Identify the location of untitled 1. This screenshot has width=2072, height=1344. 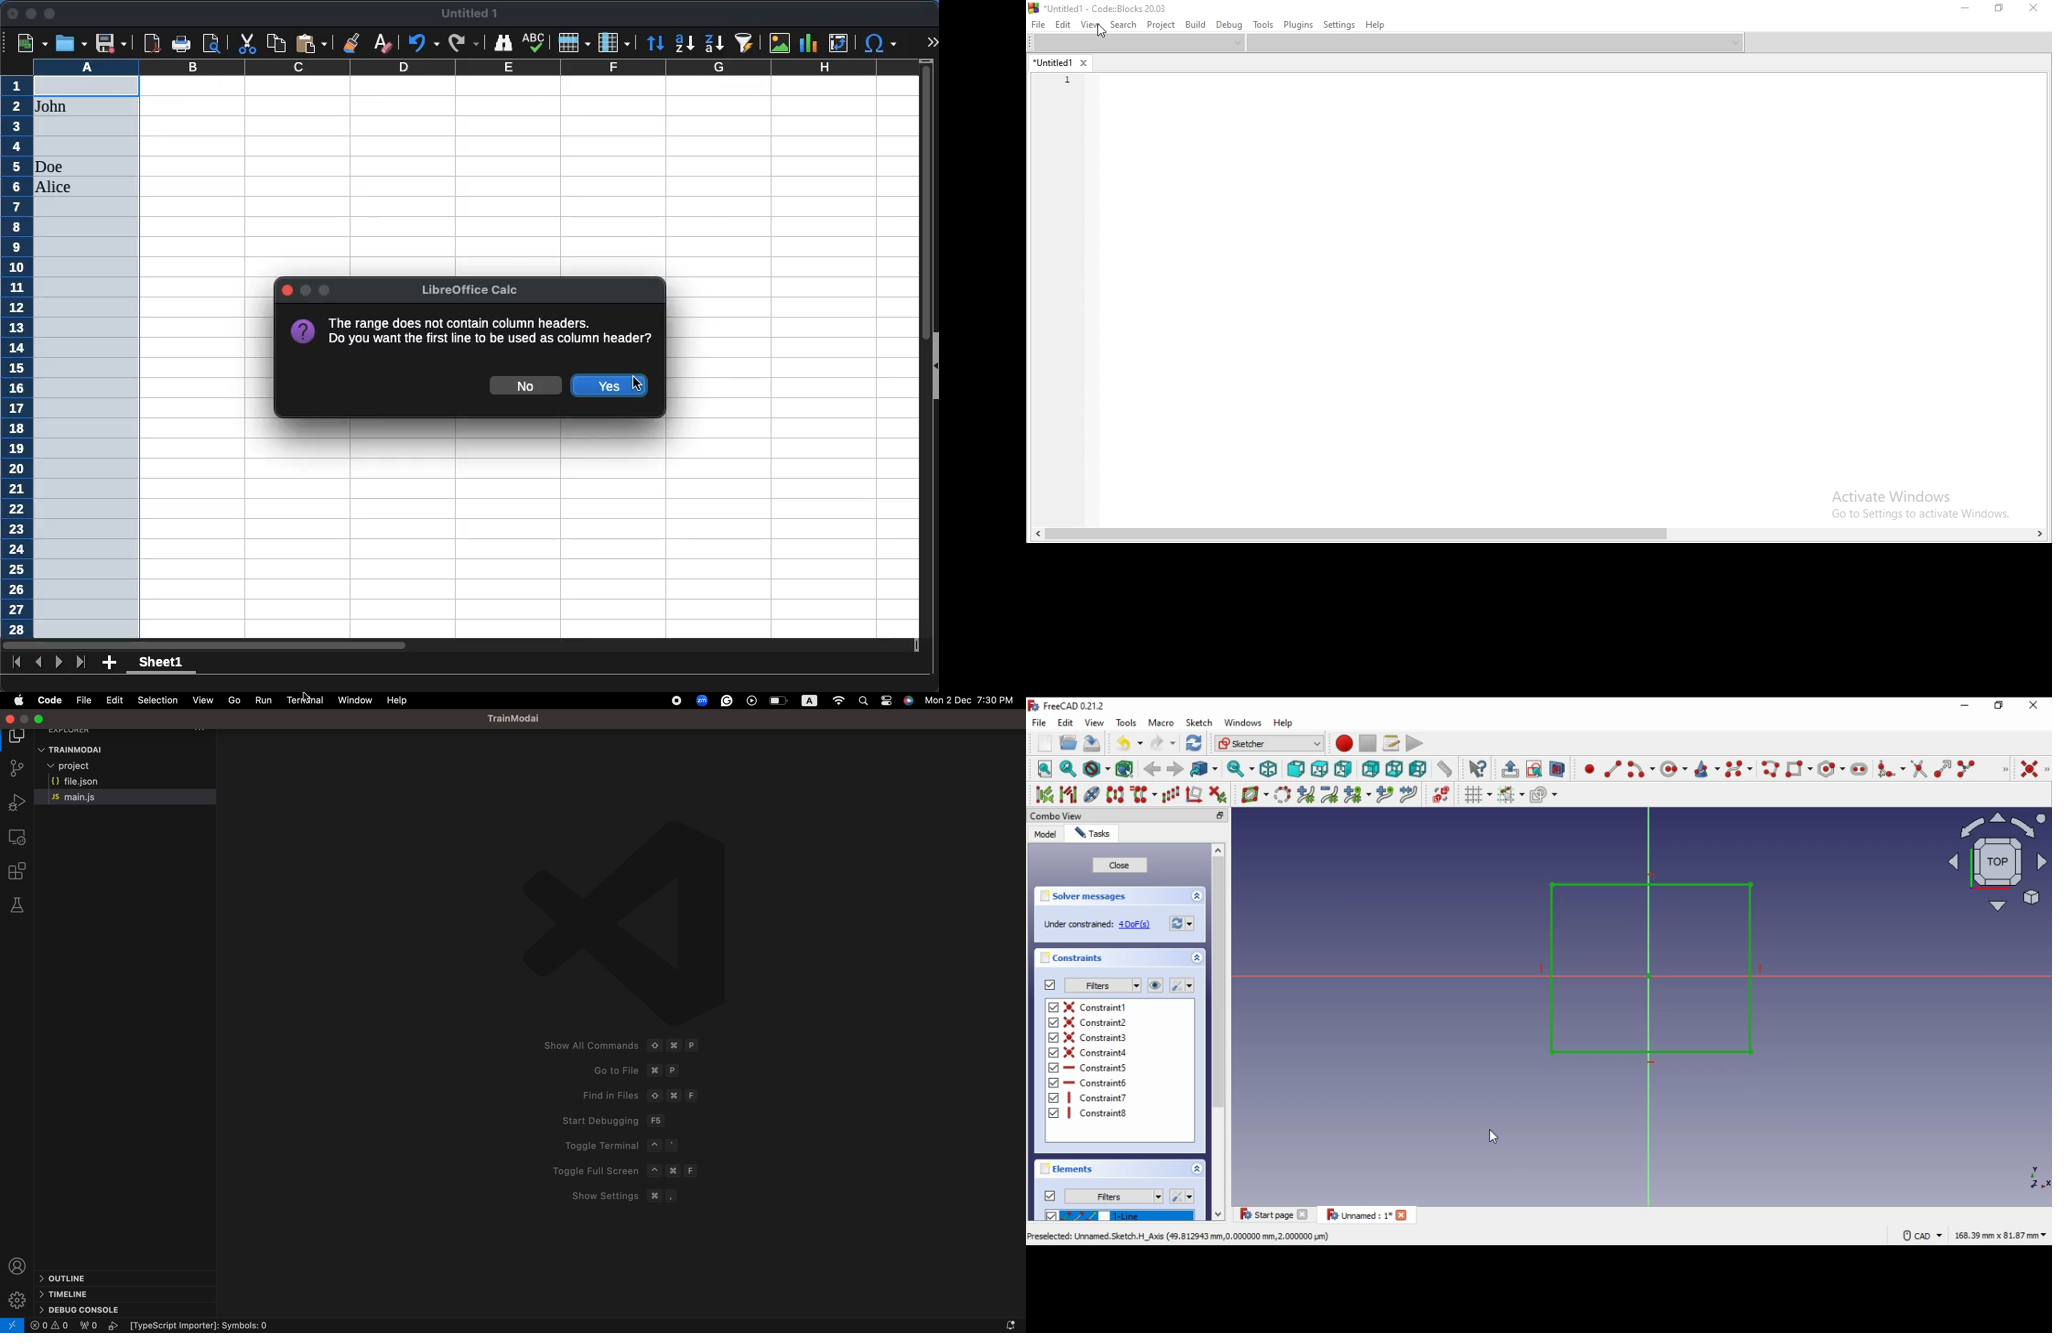
(467, 14).